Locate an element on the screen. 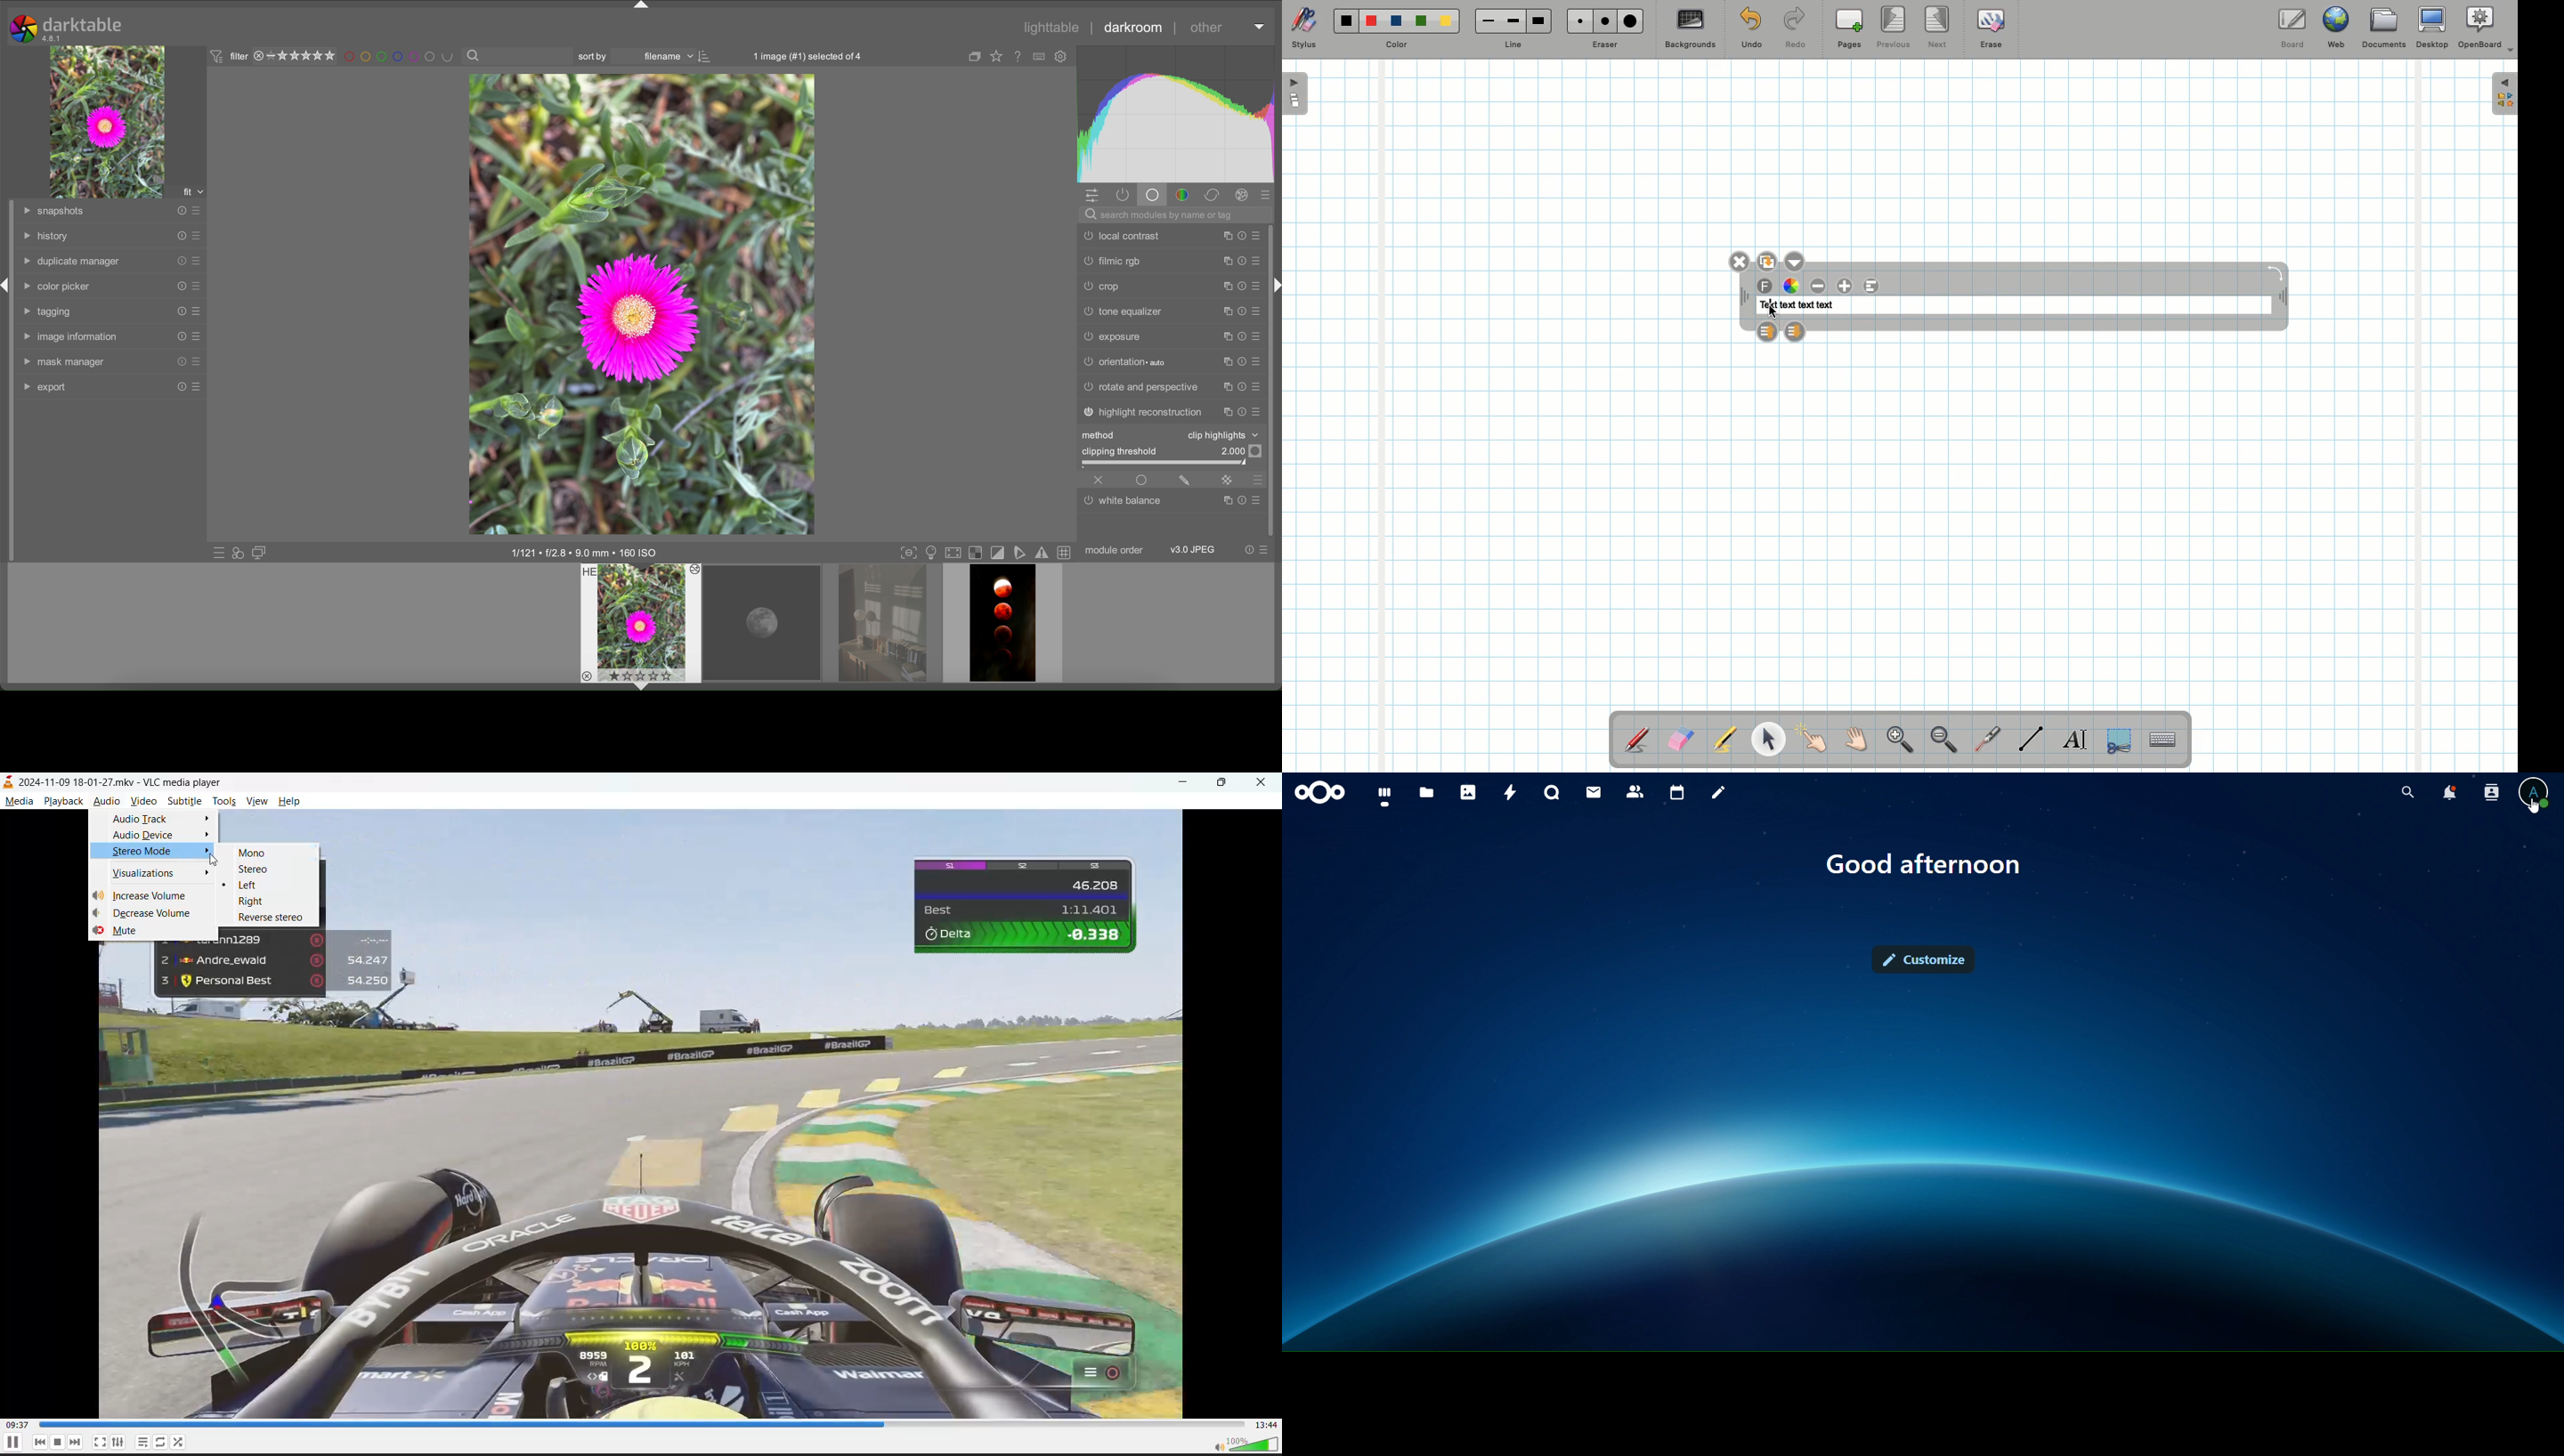  view is located at coordinates (259, 803).